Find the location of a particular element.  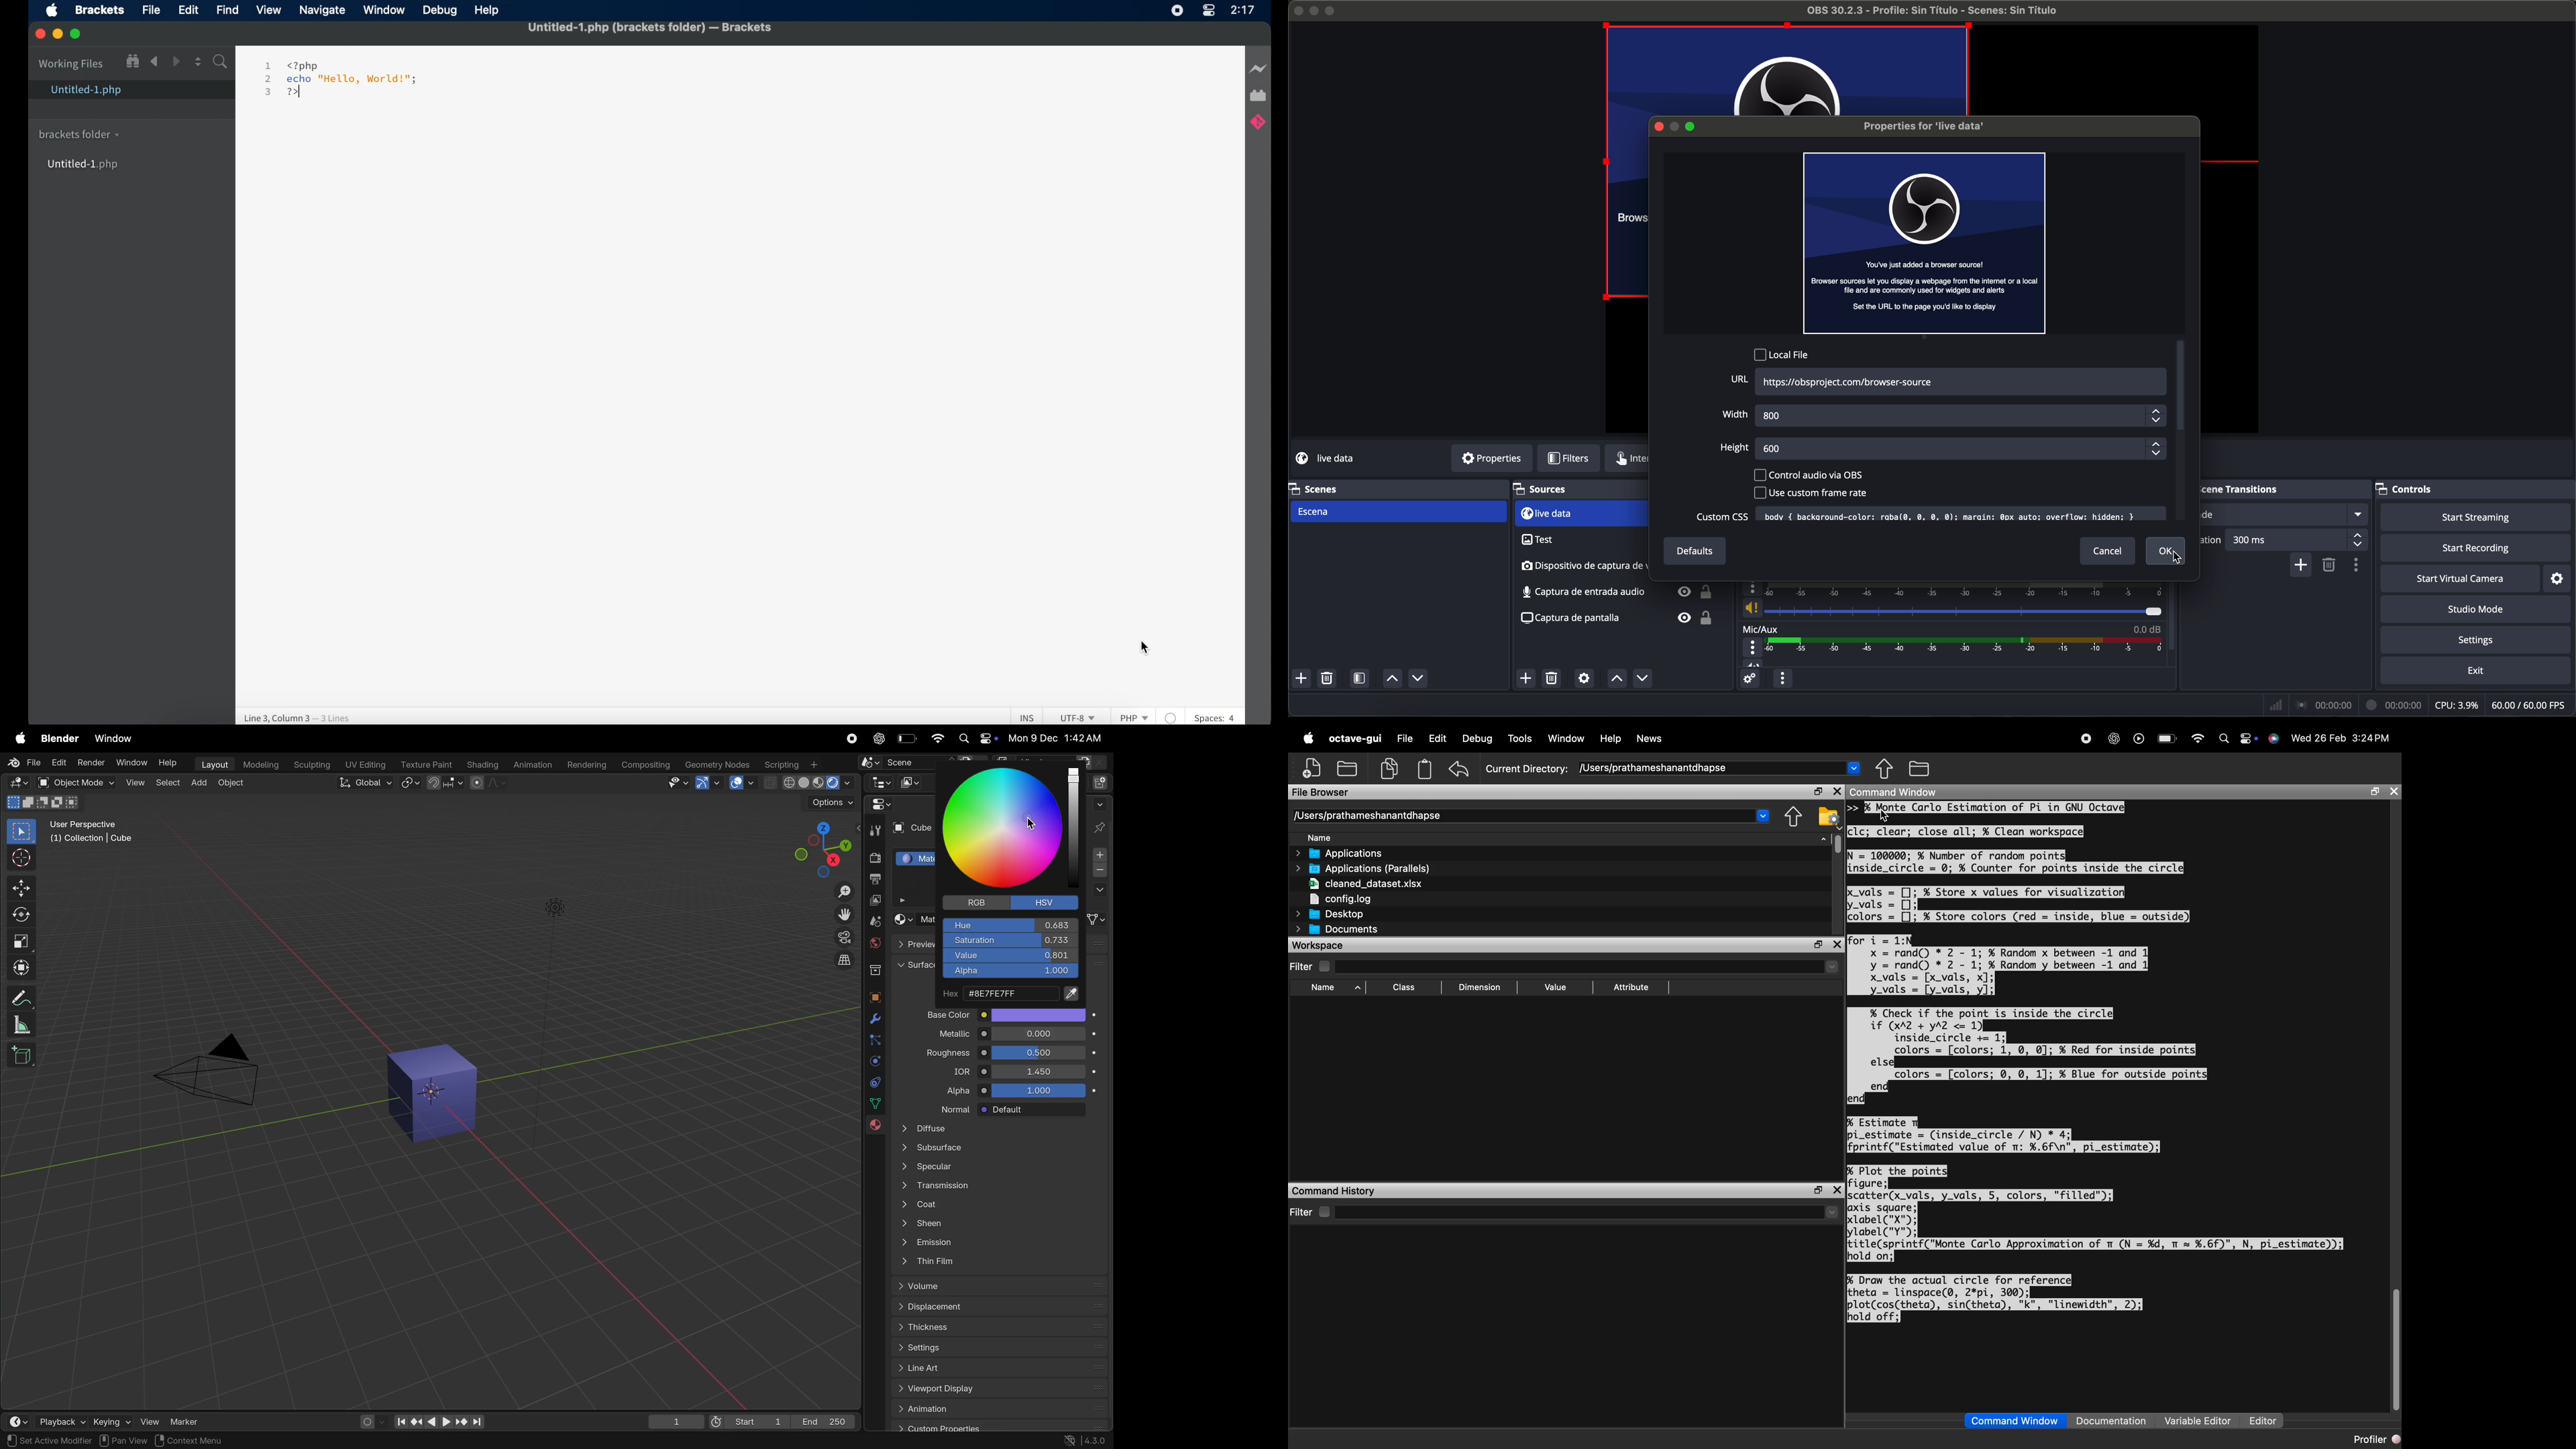

close window is located at coordinates (1658, 126).